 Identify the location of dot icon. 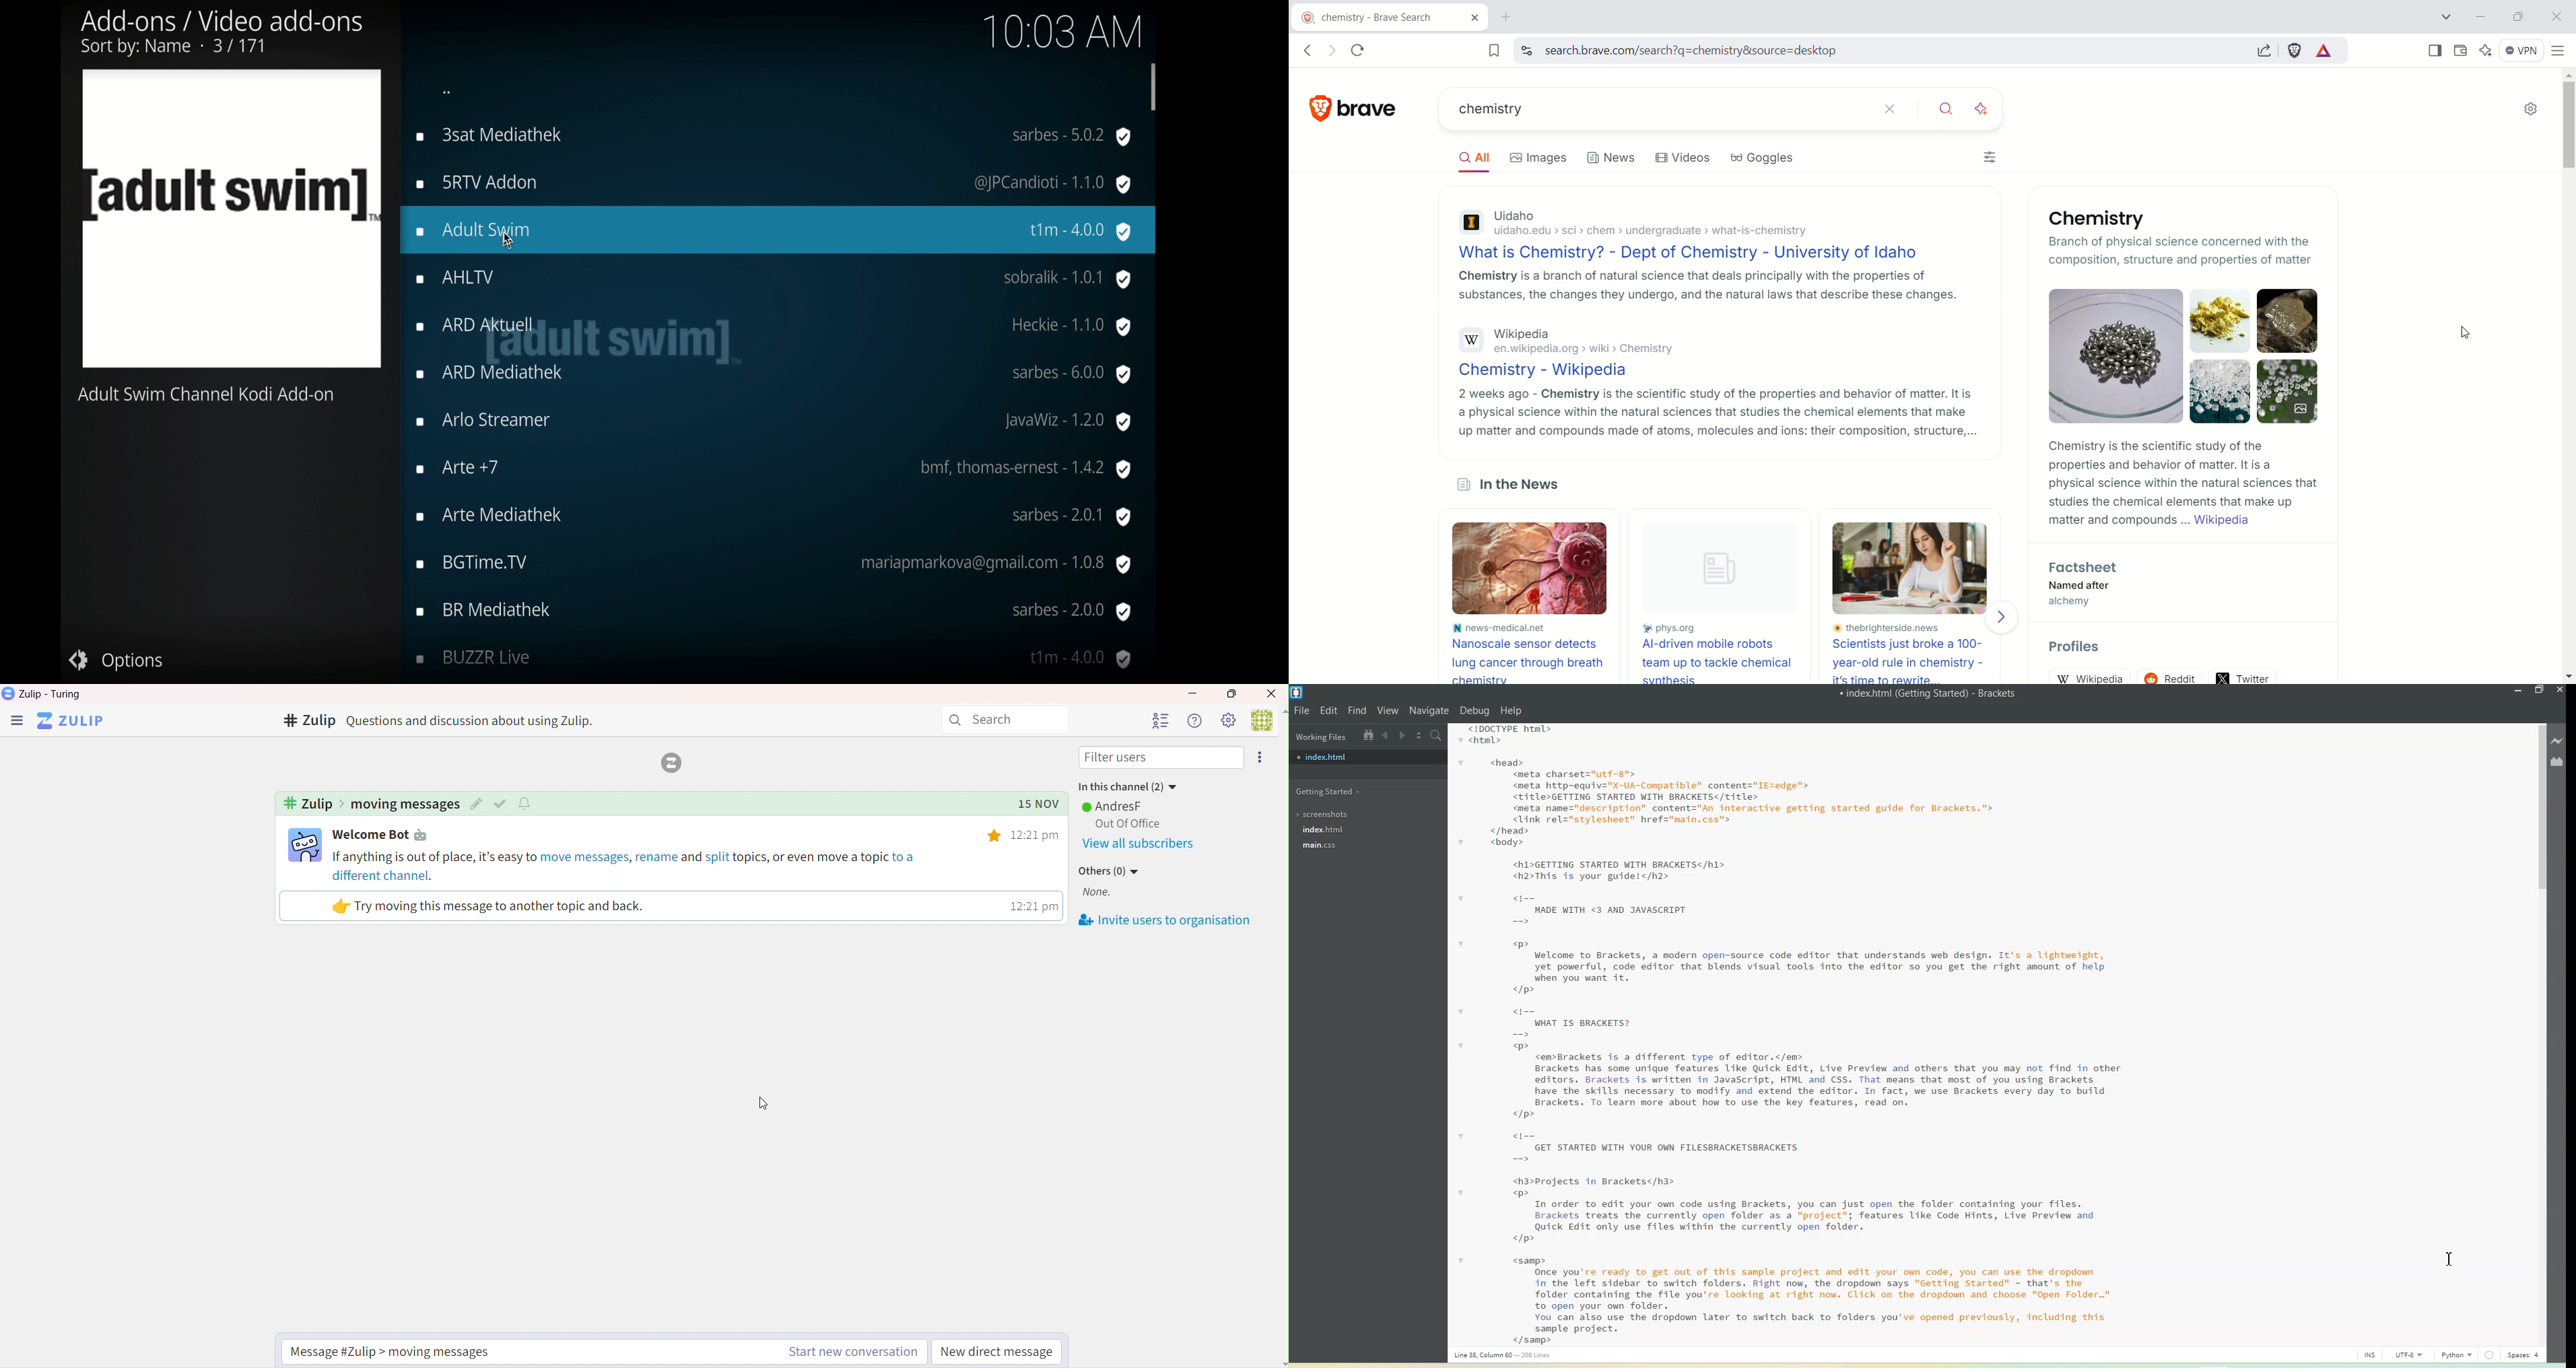
(448, 92).